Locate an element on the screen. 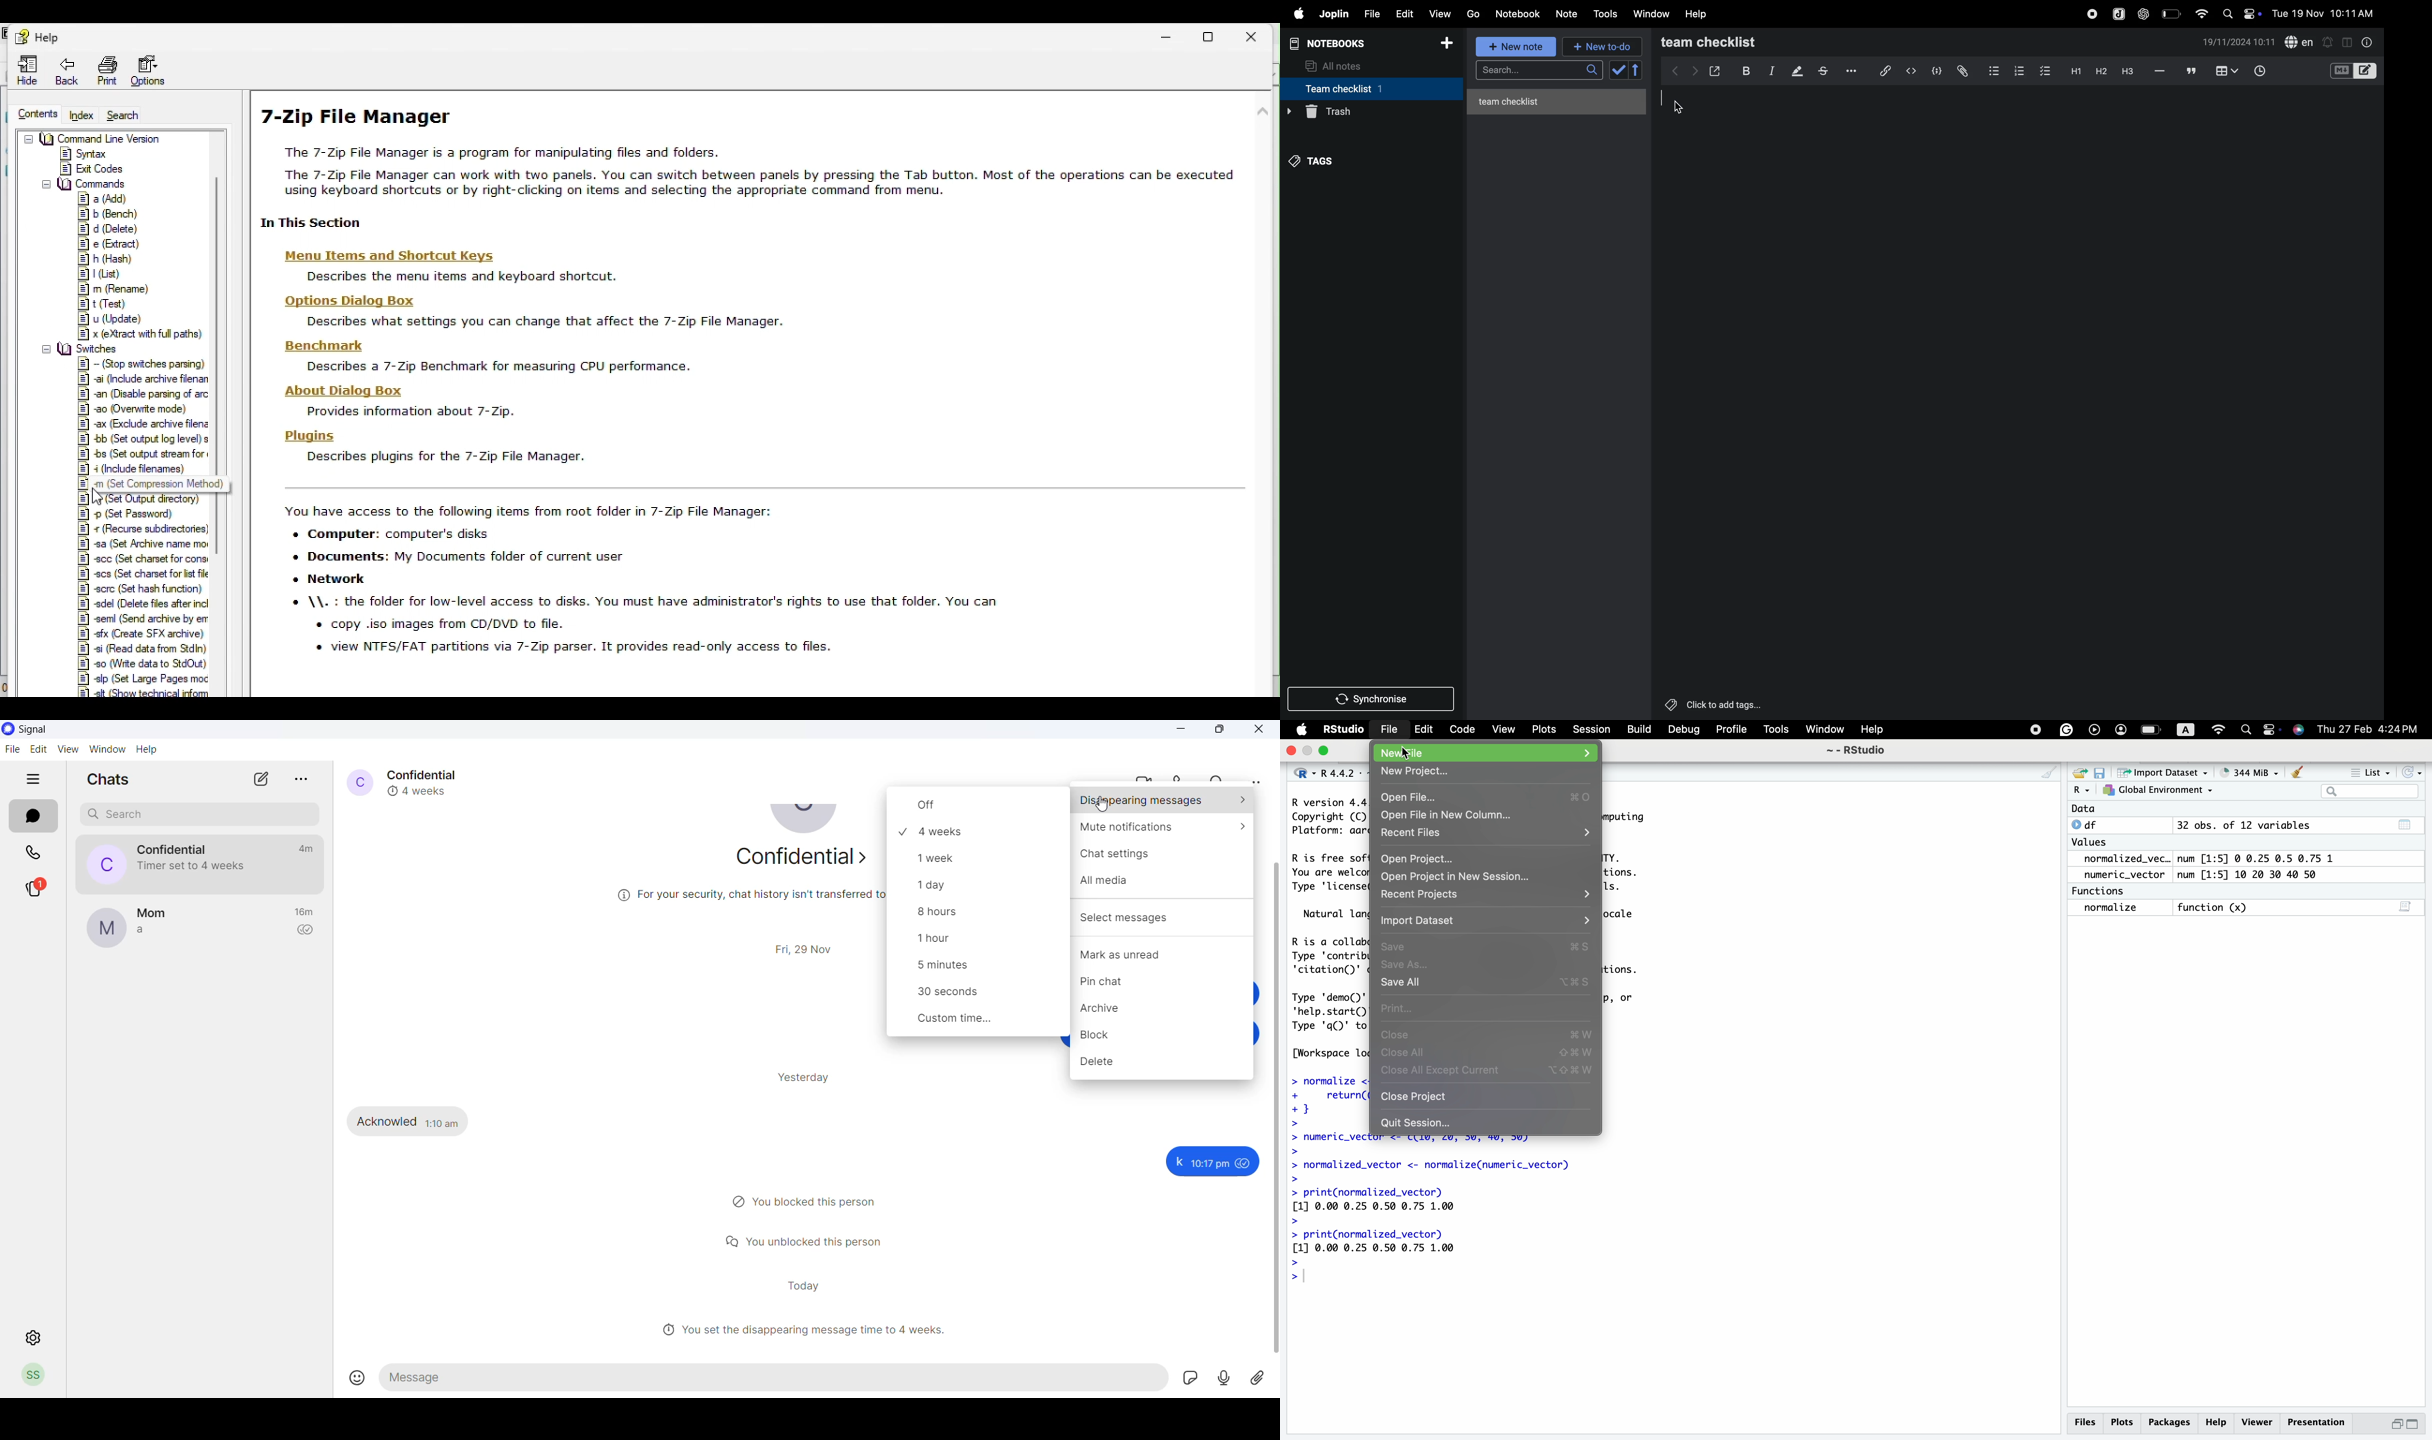 The width and height of the screenshot is (2436, 1456). time is located at coordinates (2261, 69).